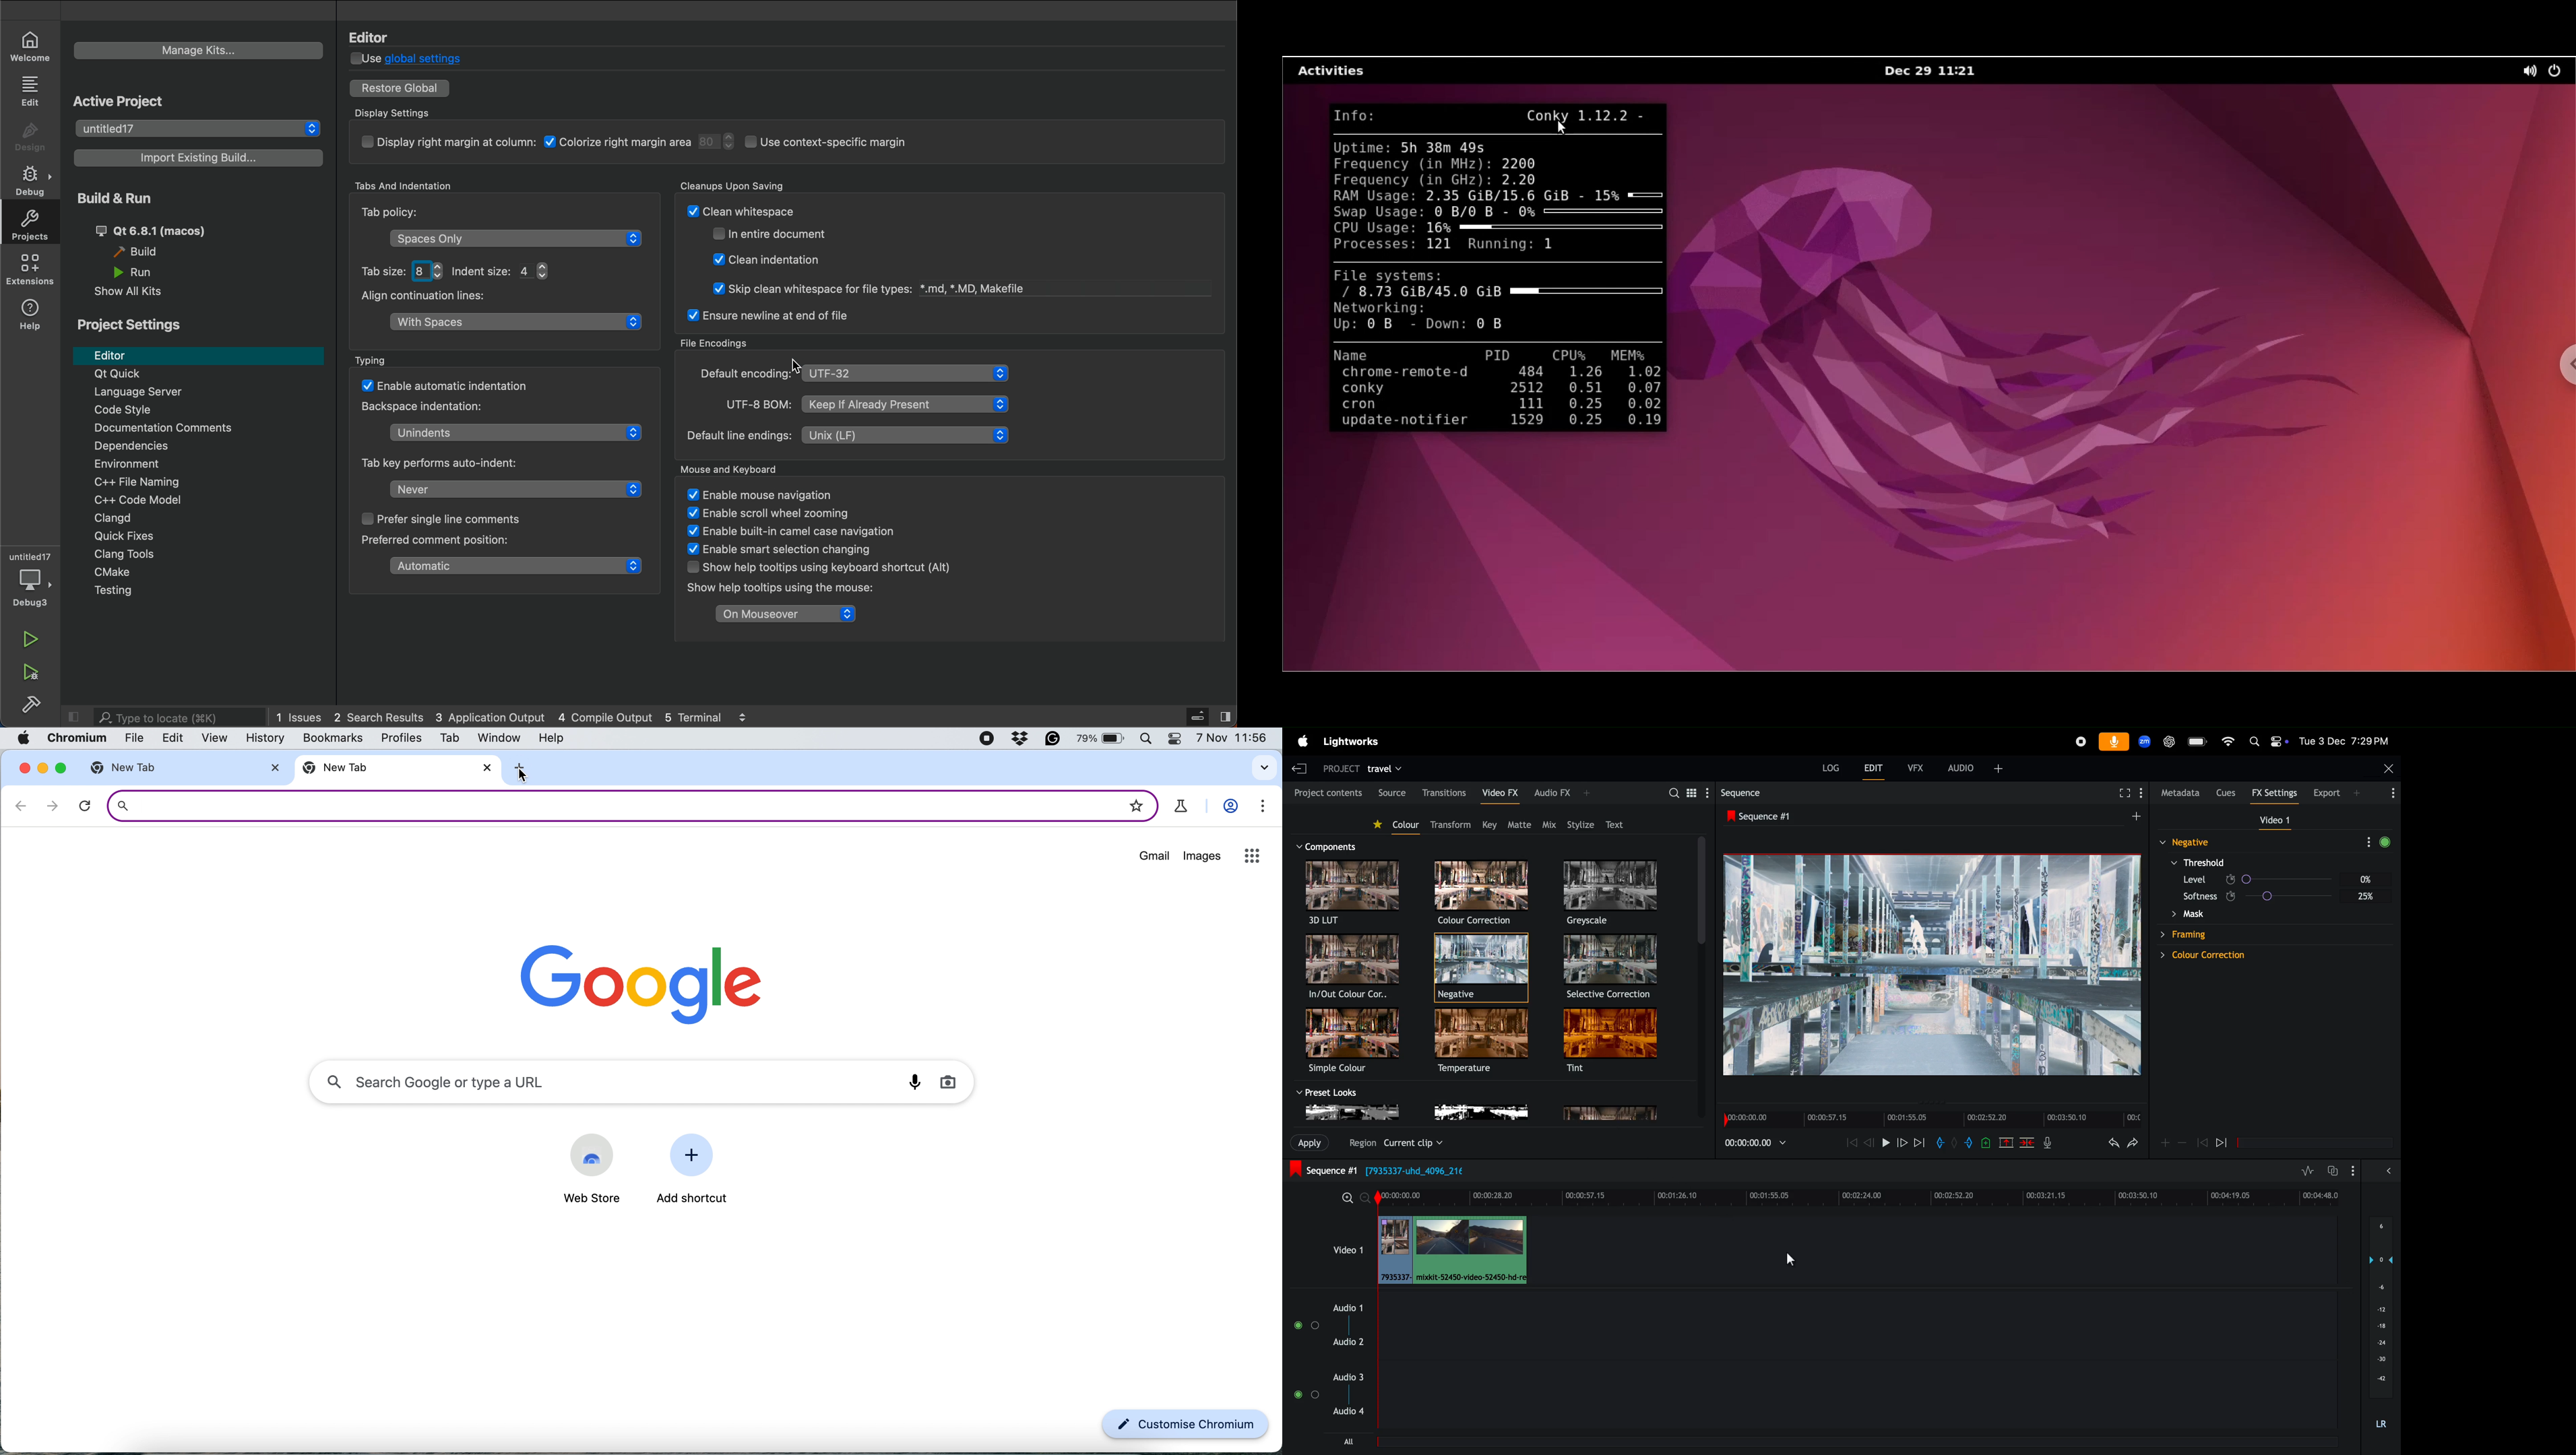  I want to click on manage kits, so click(201, 49).